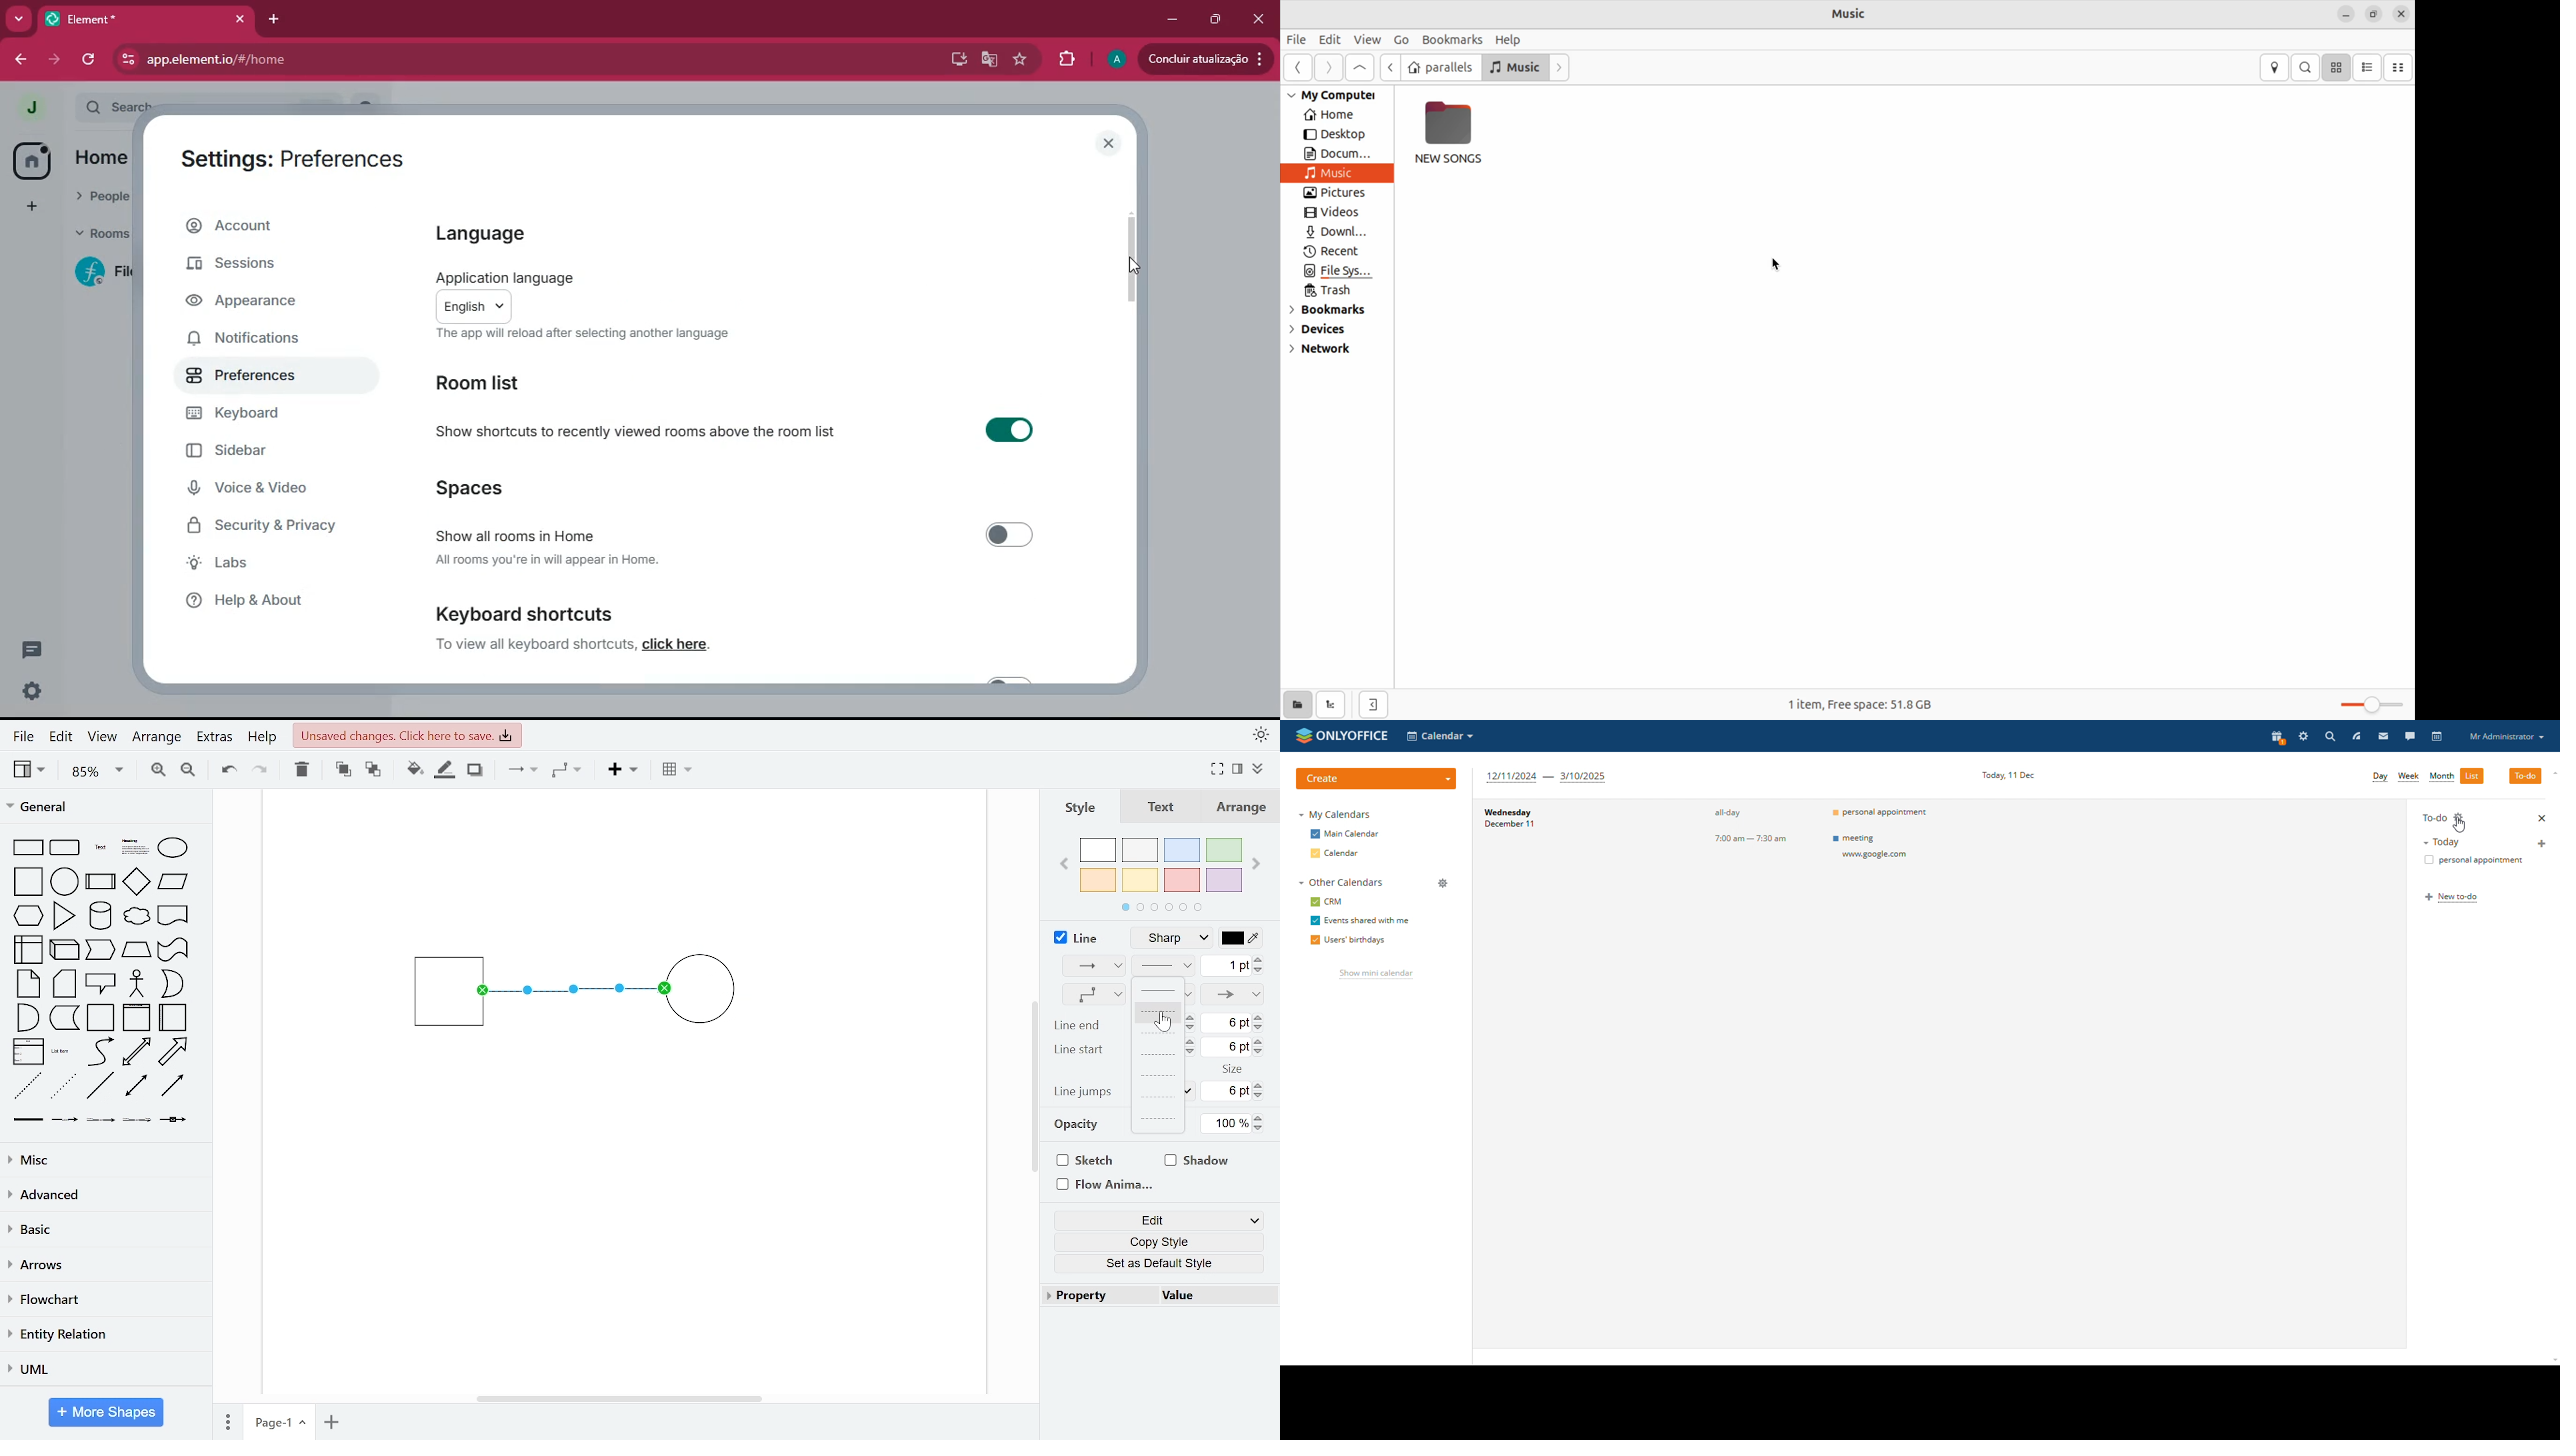 The height and width of the screenshot is (1456, 2576). What do you see at coordinates (1158, 1097) in the screenshot?
I see `dotted 2` at bounding box center [1158, 1097].